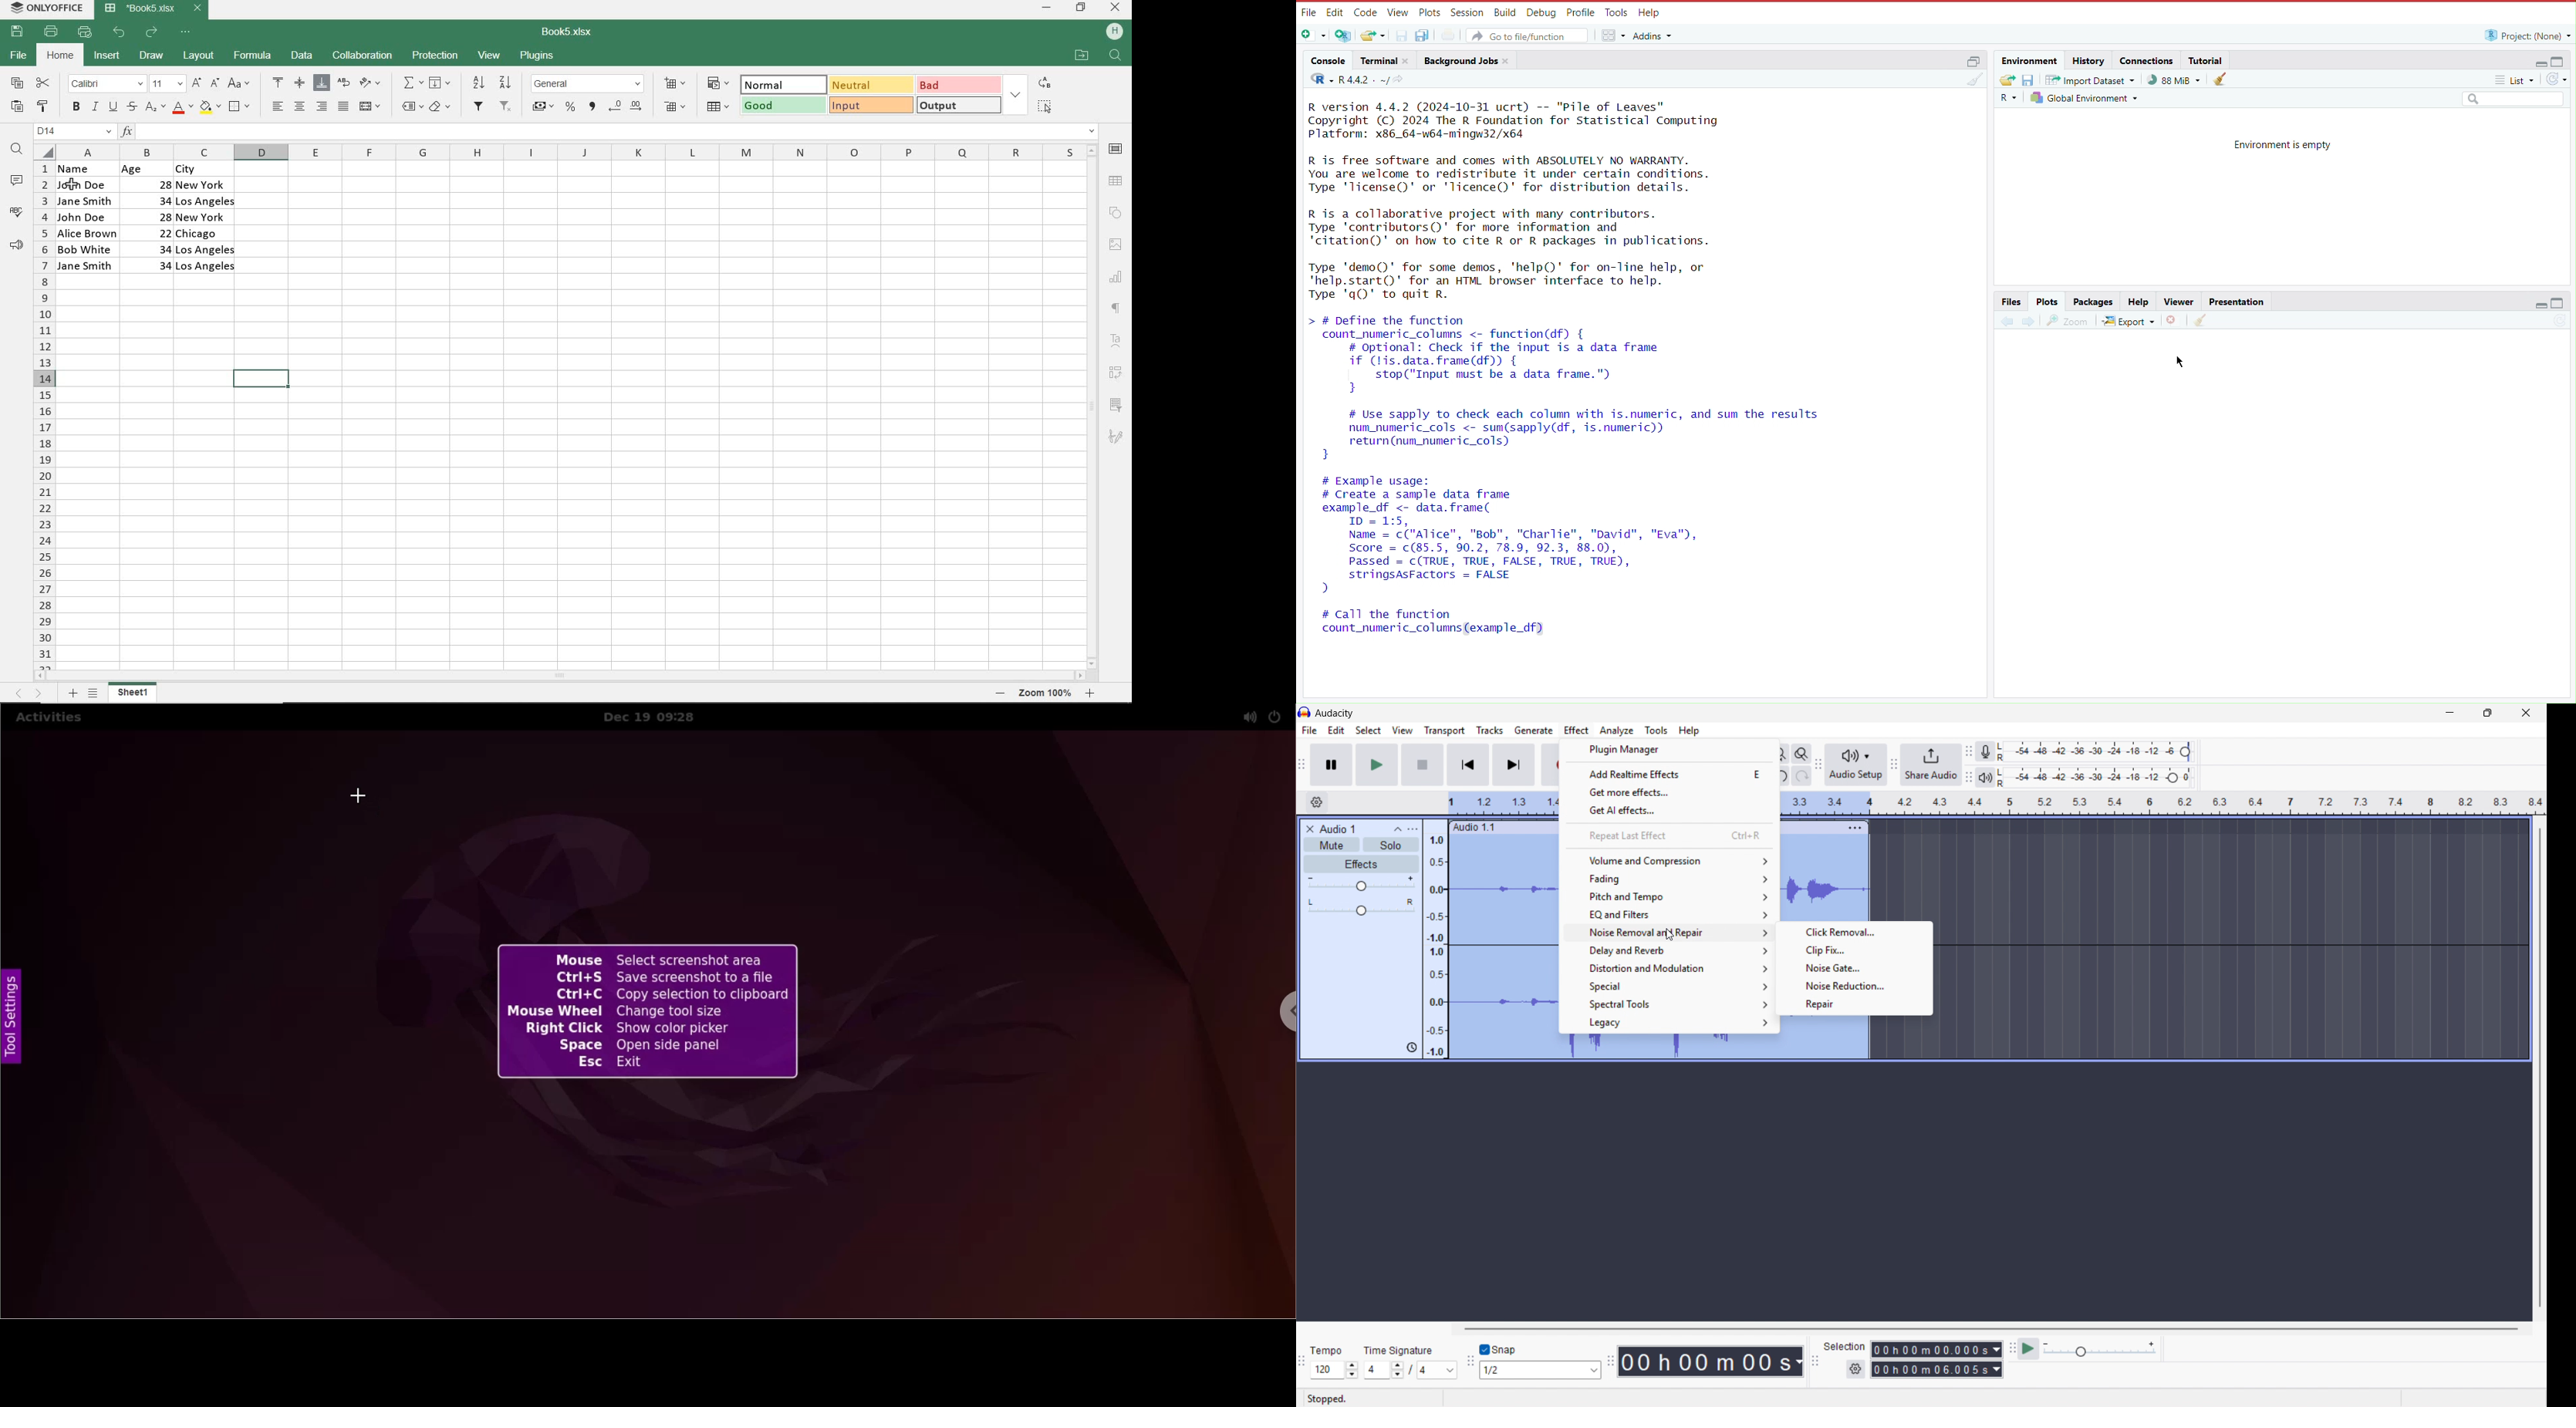  What do you see at coordinates (1281, 1013) in the screenshot?
I see `chrome options` at bounding box center [1281, 1013].